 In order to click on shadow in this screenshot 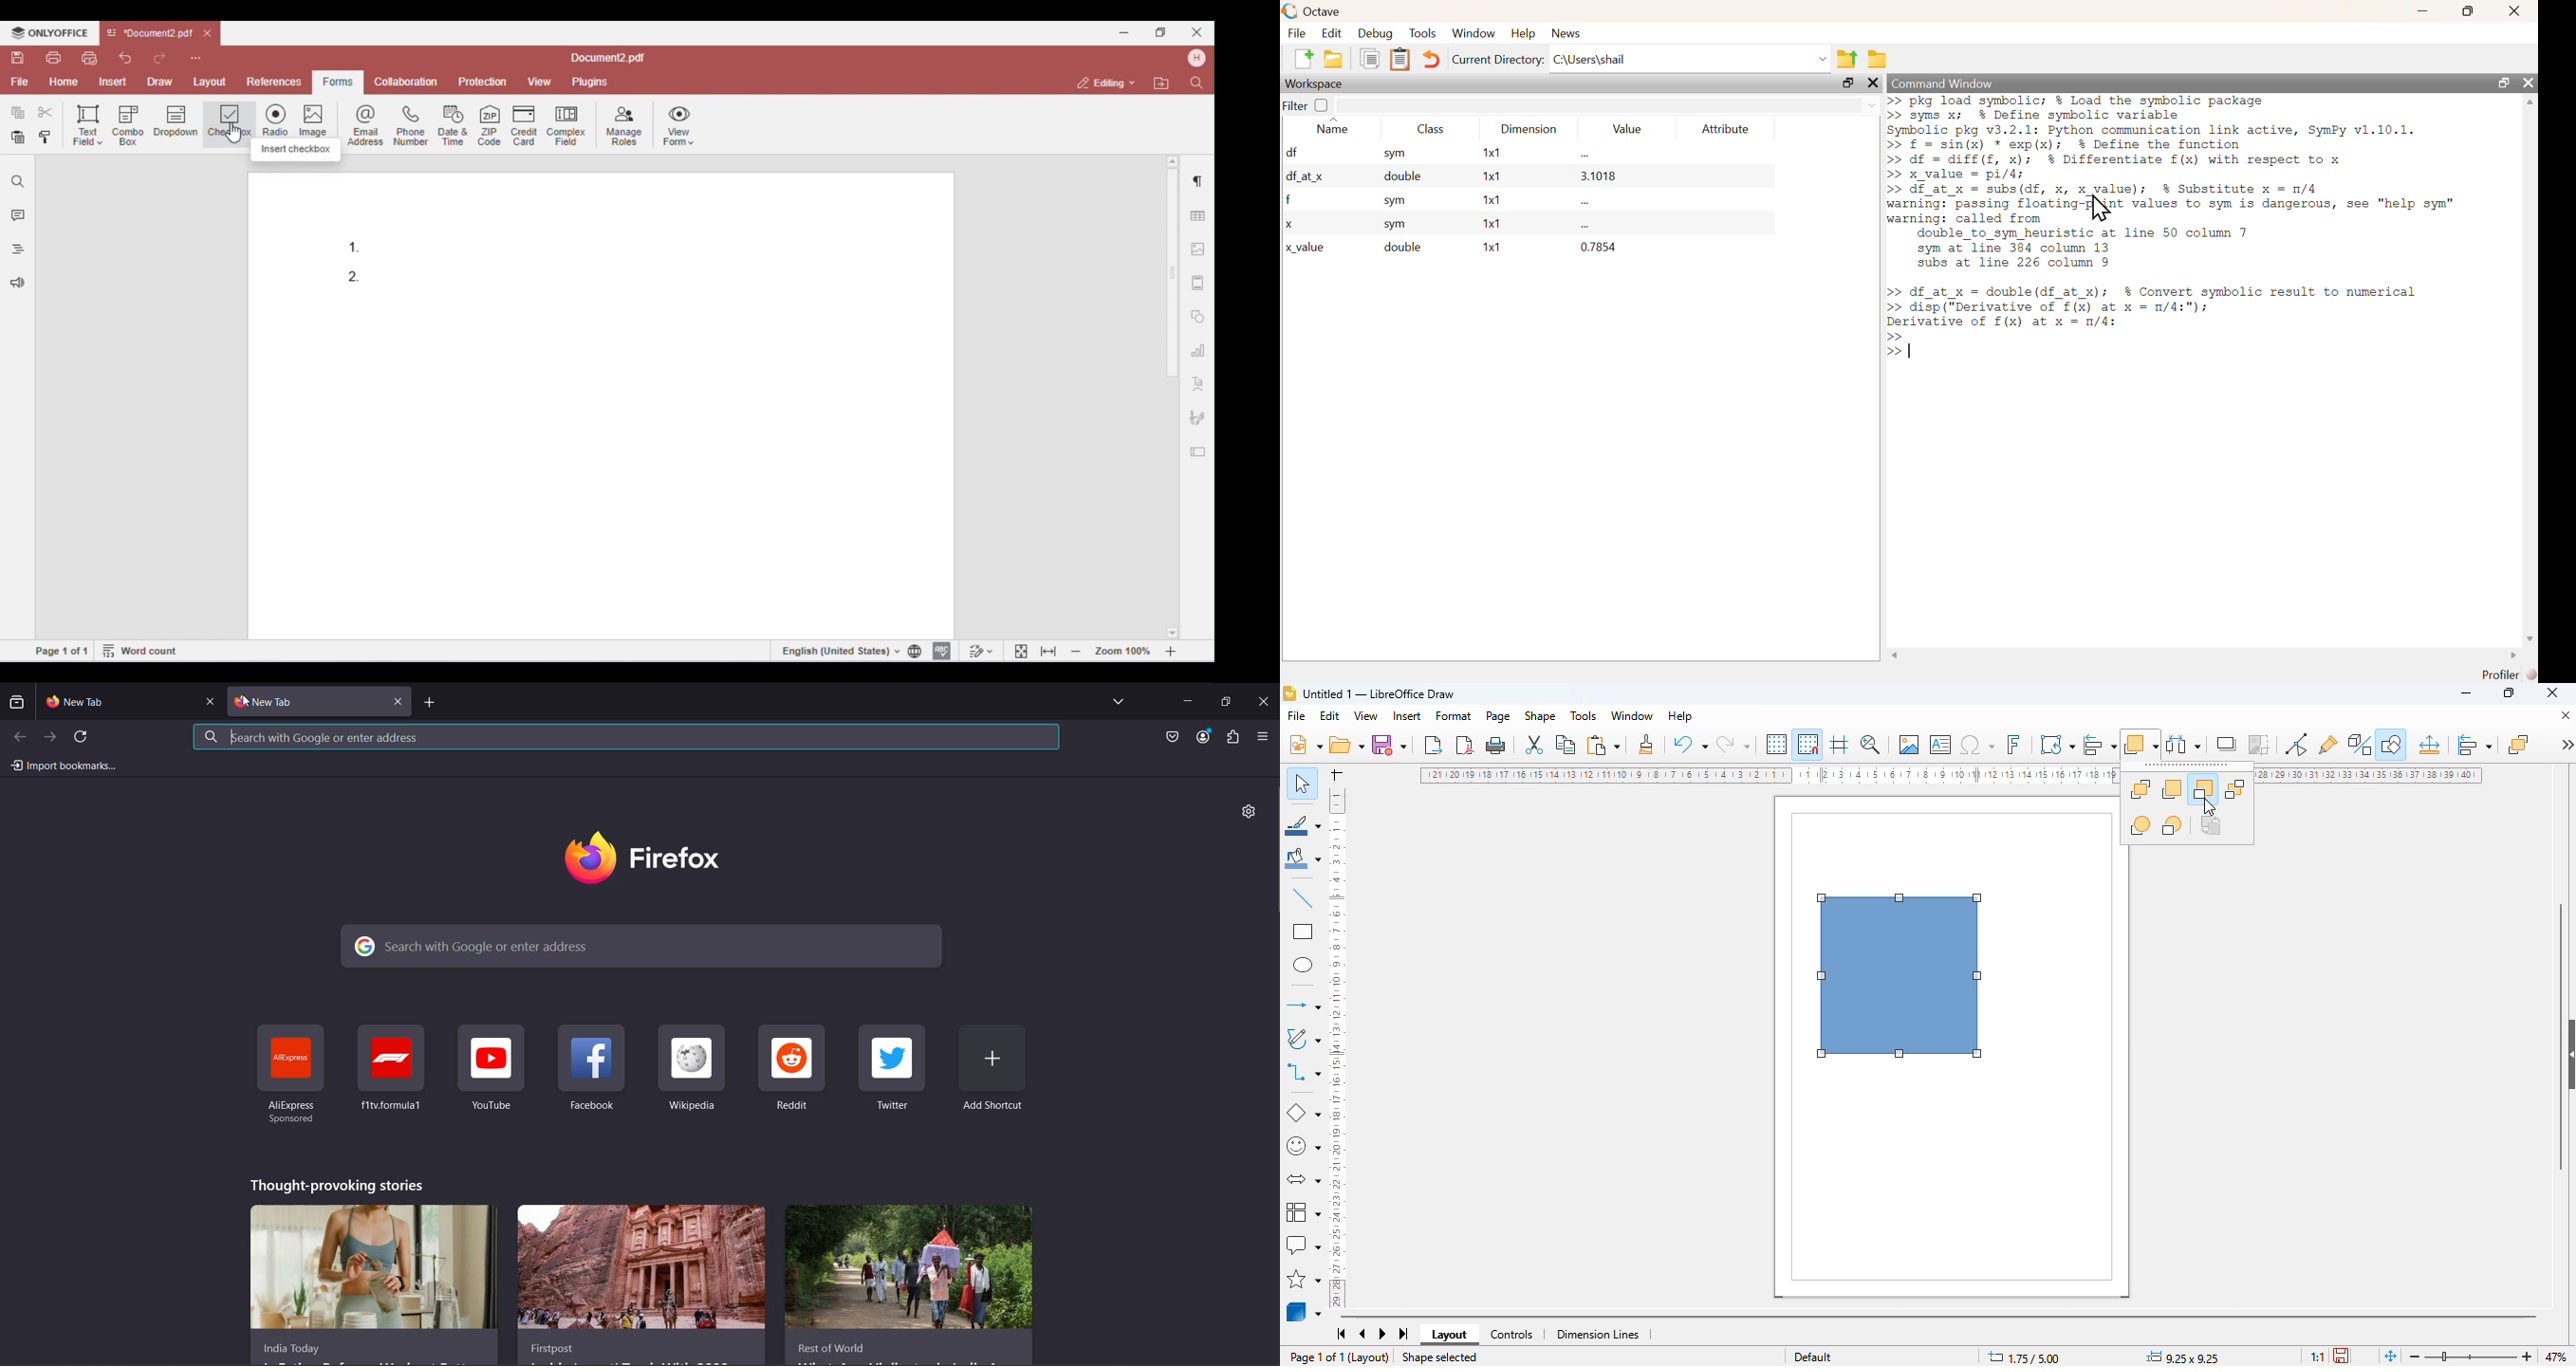, I will do `click(2228, 744)`.